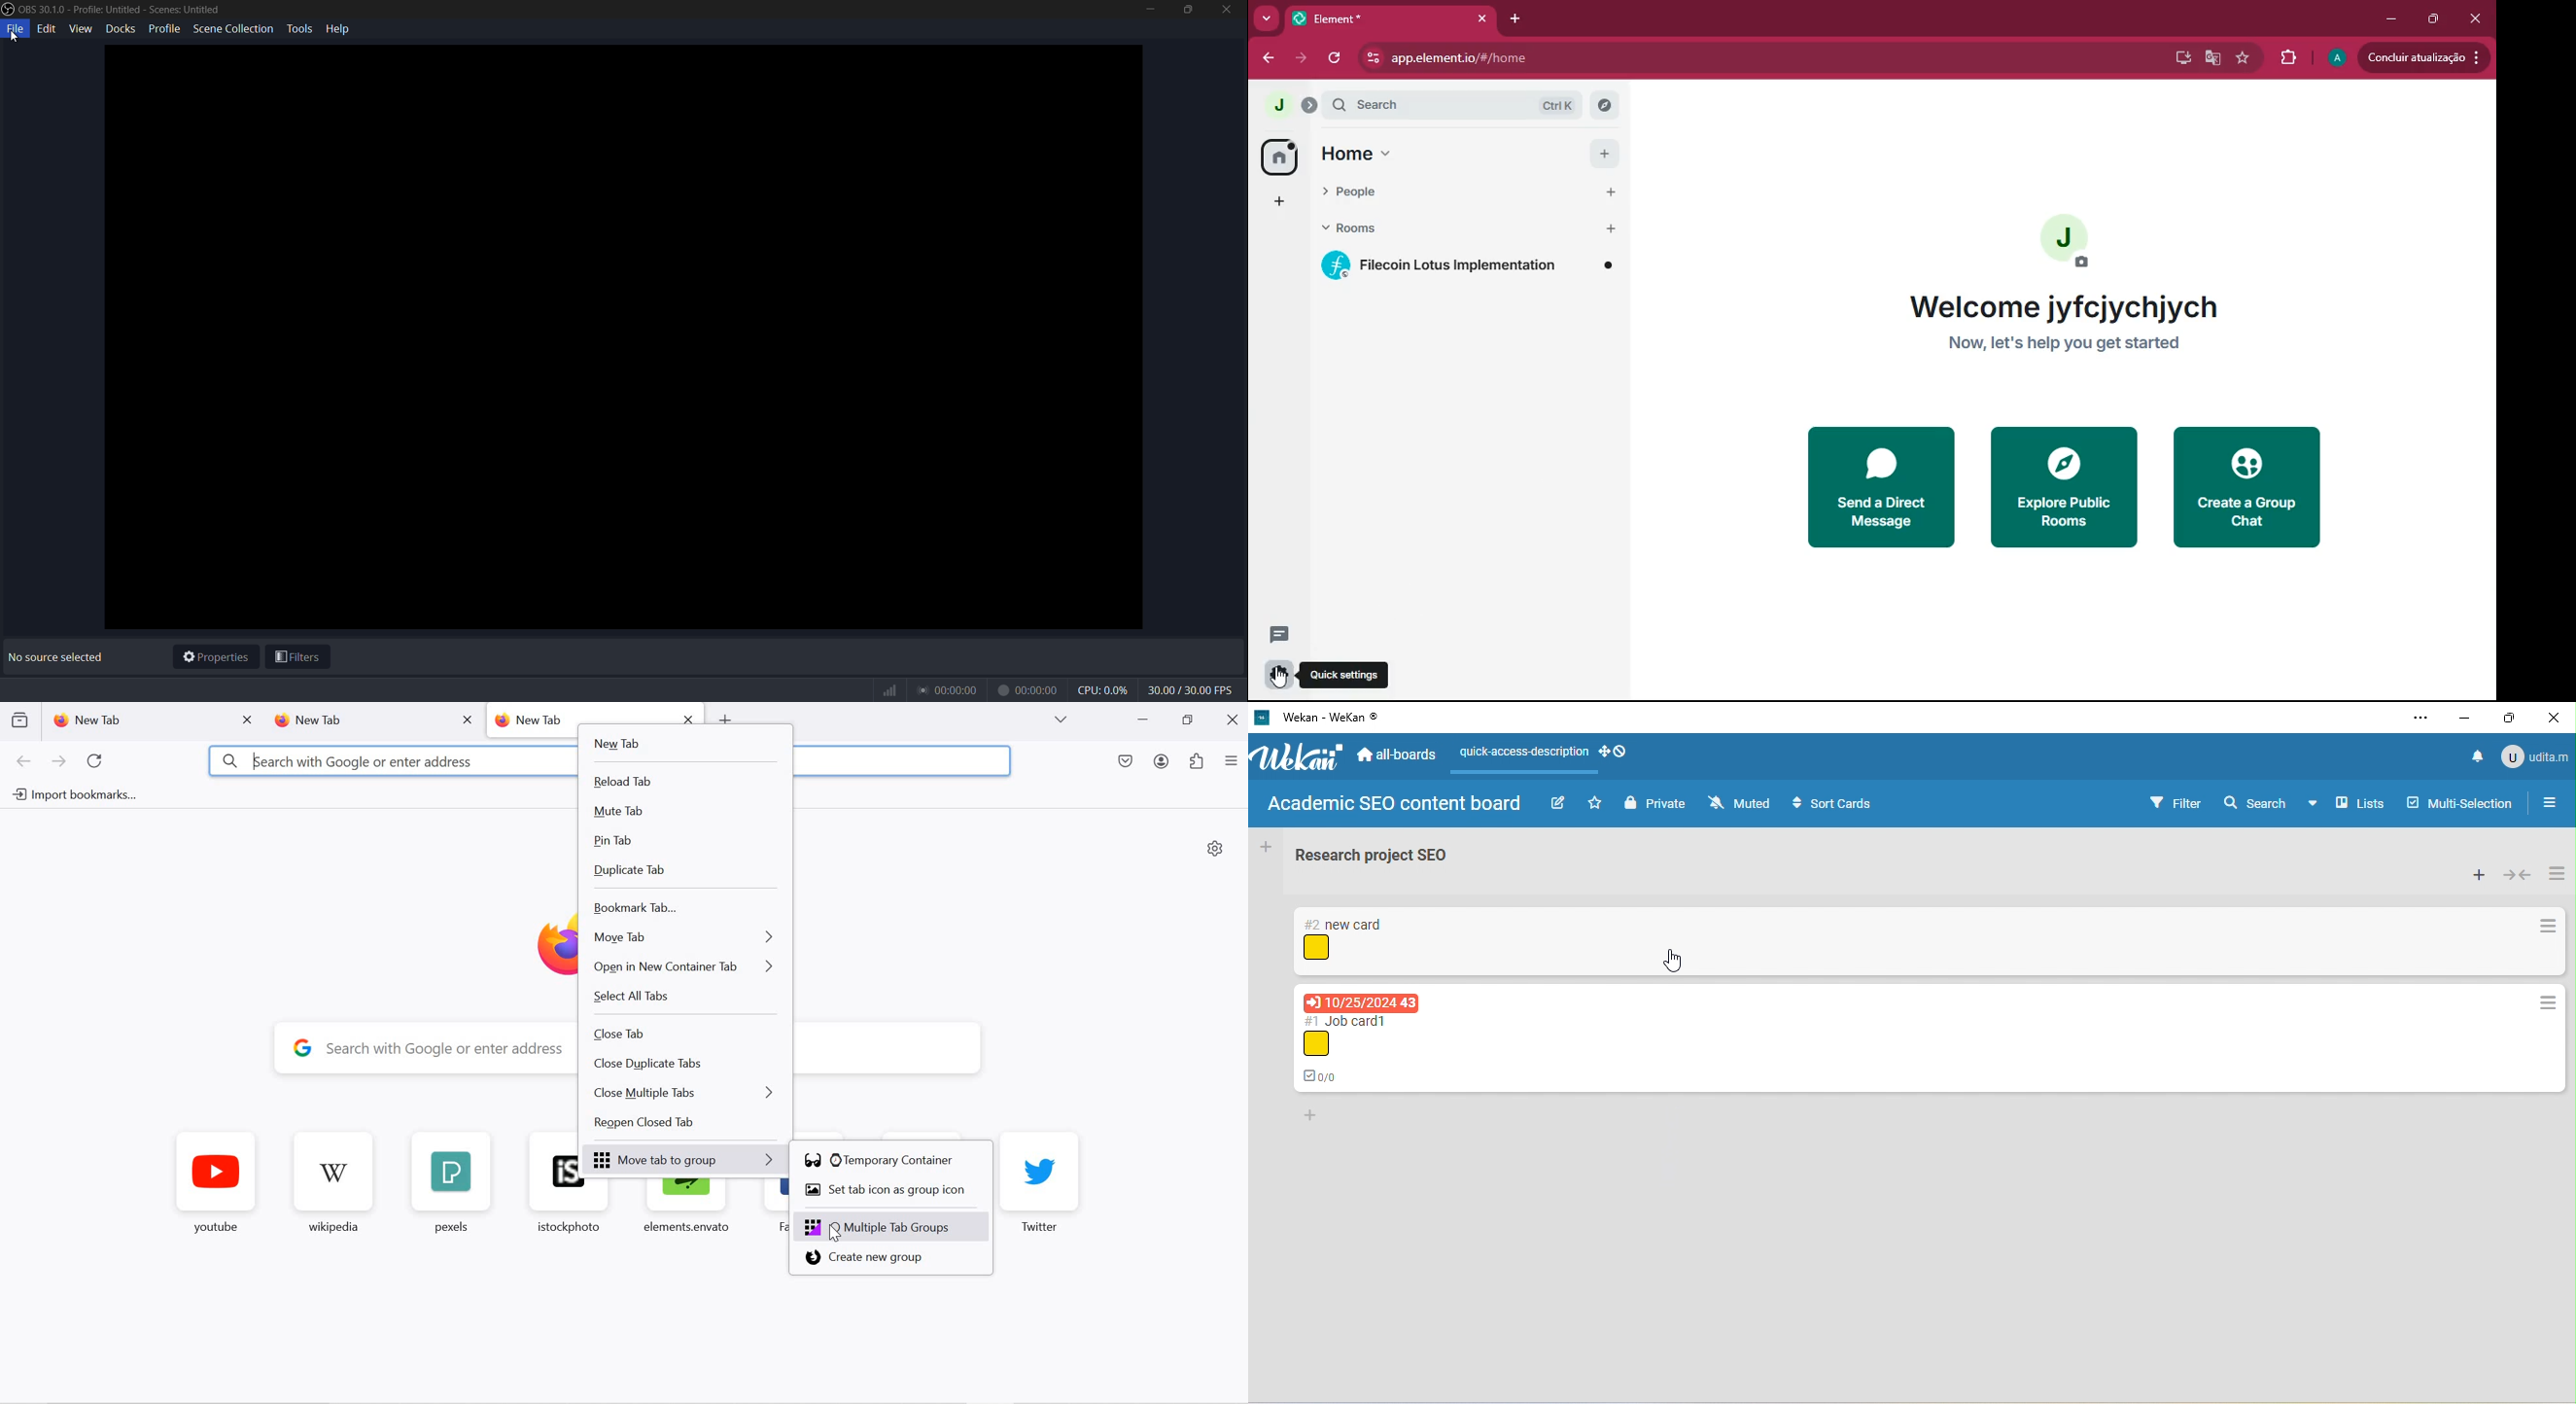 This screenshot has height=1428, width=2576. Describe the element at coordinates (216, 658) in the screenshot. I see `properties` at that location.